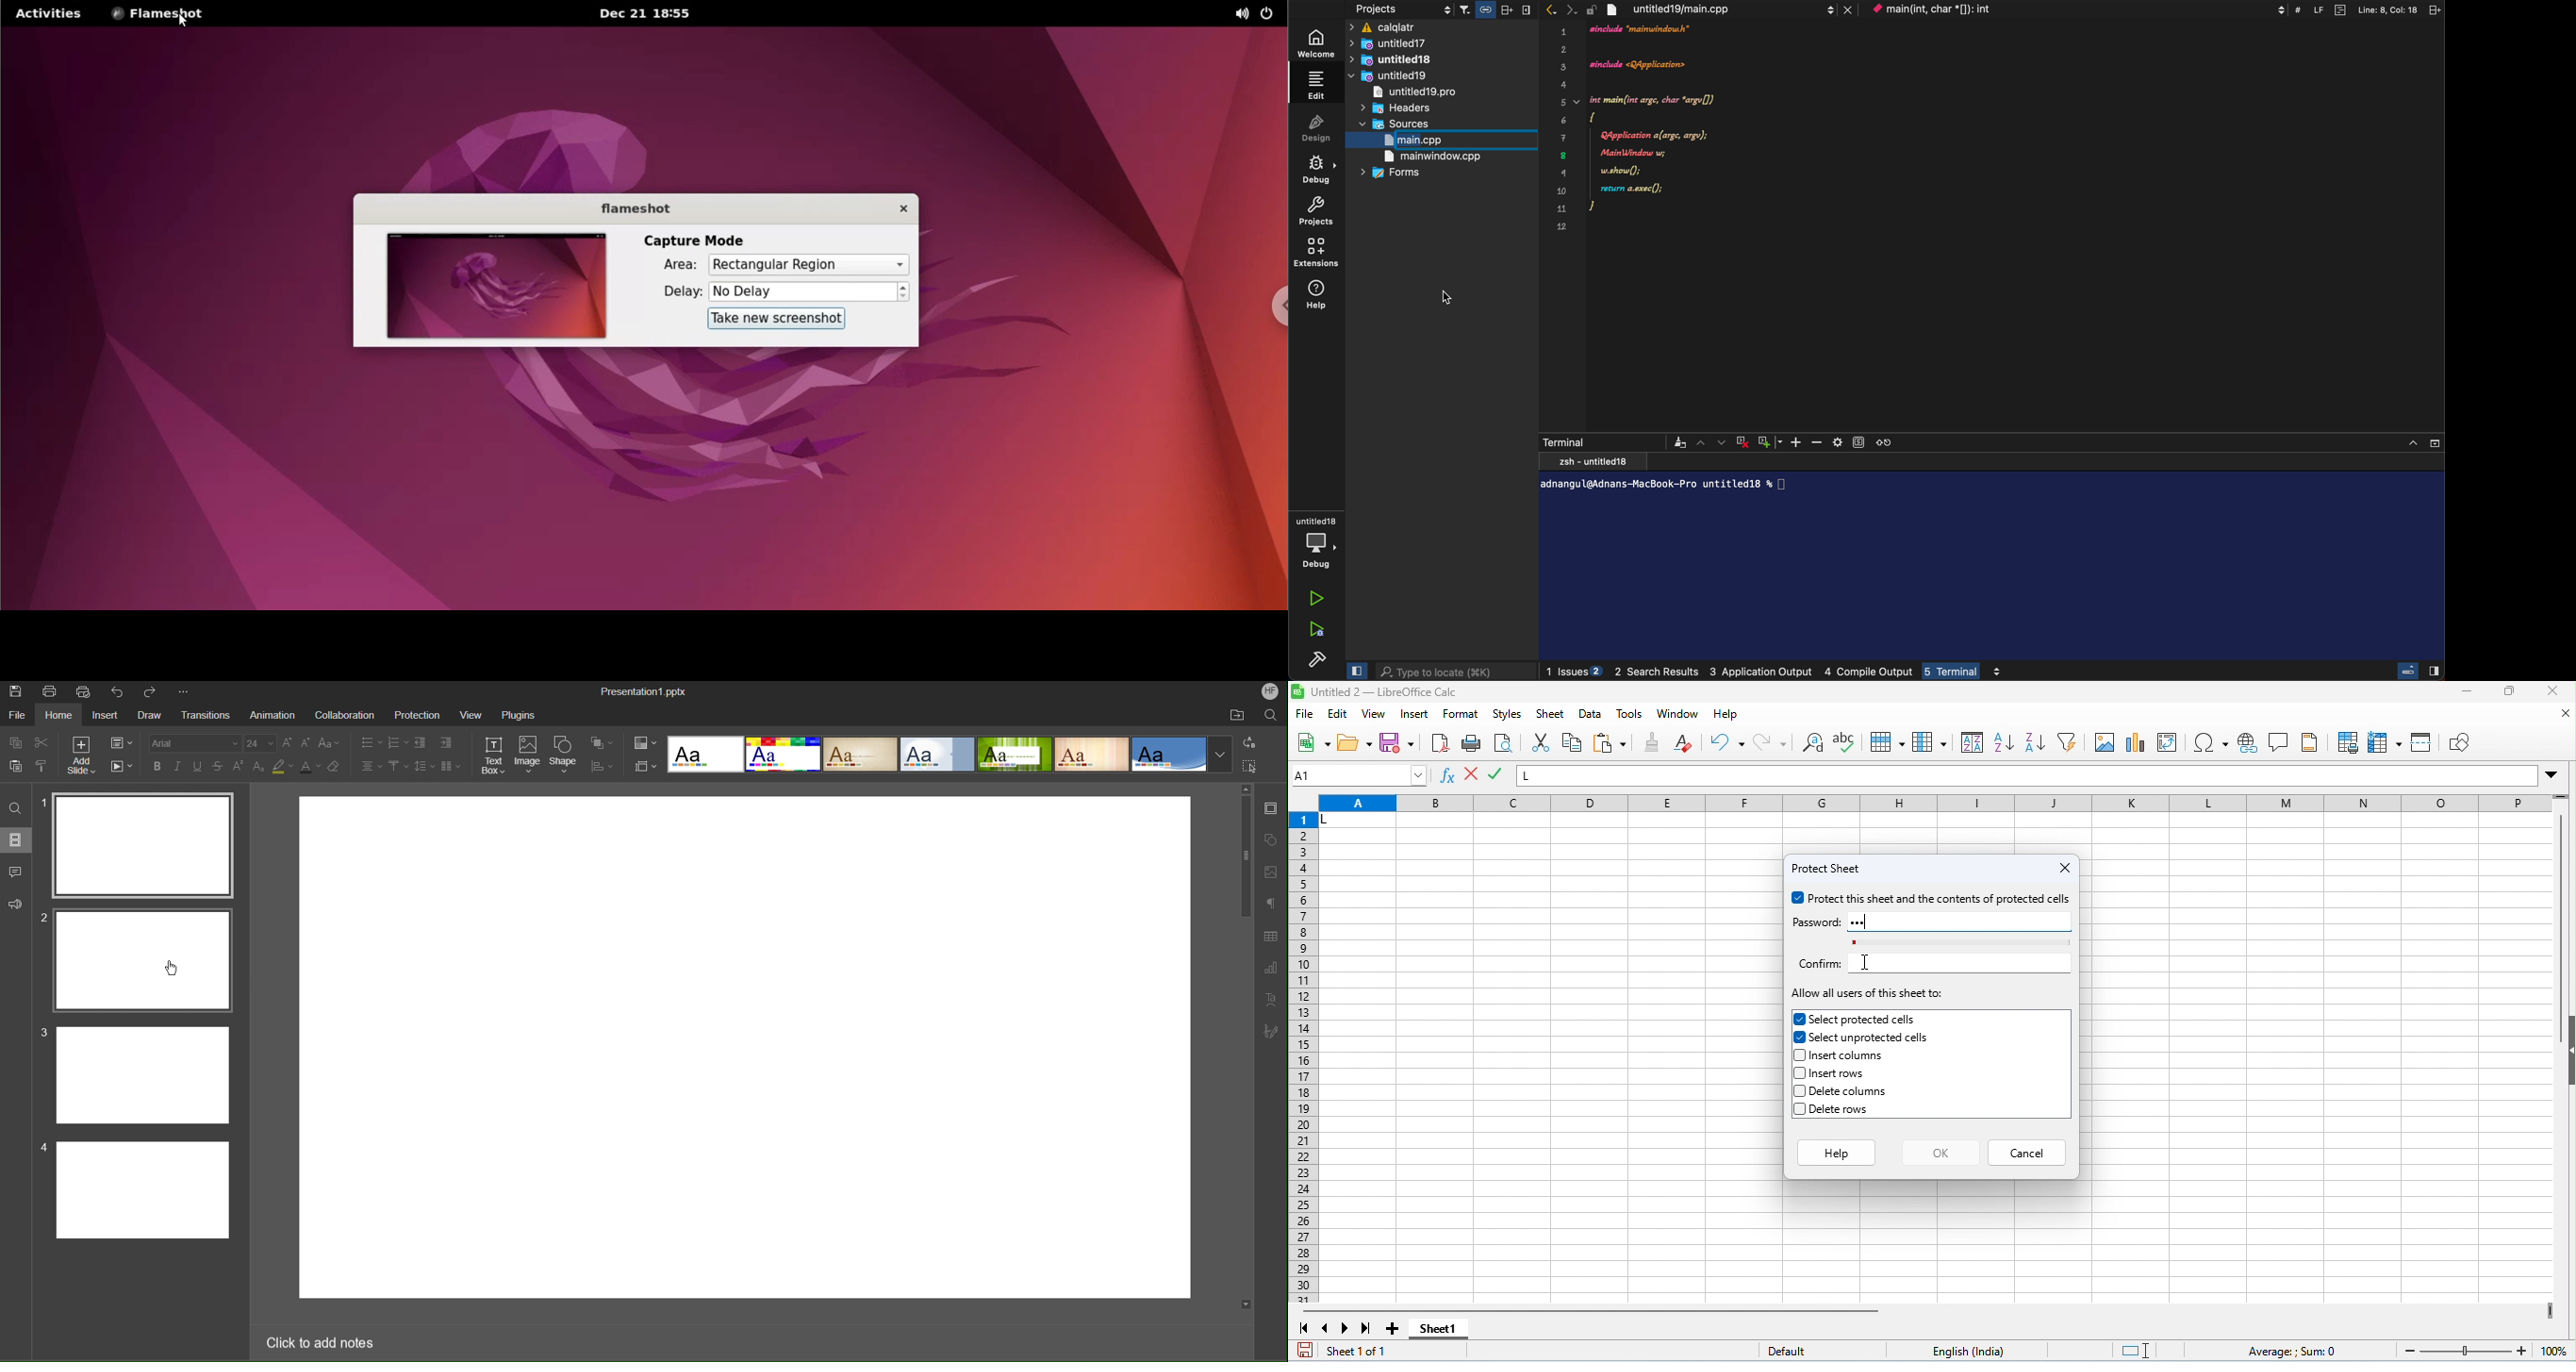  I want to click on Selection, so click(1249, 766).